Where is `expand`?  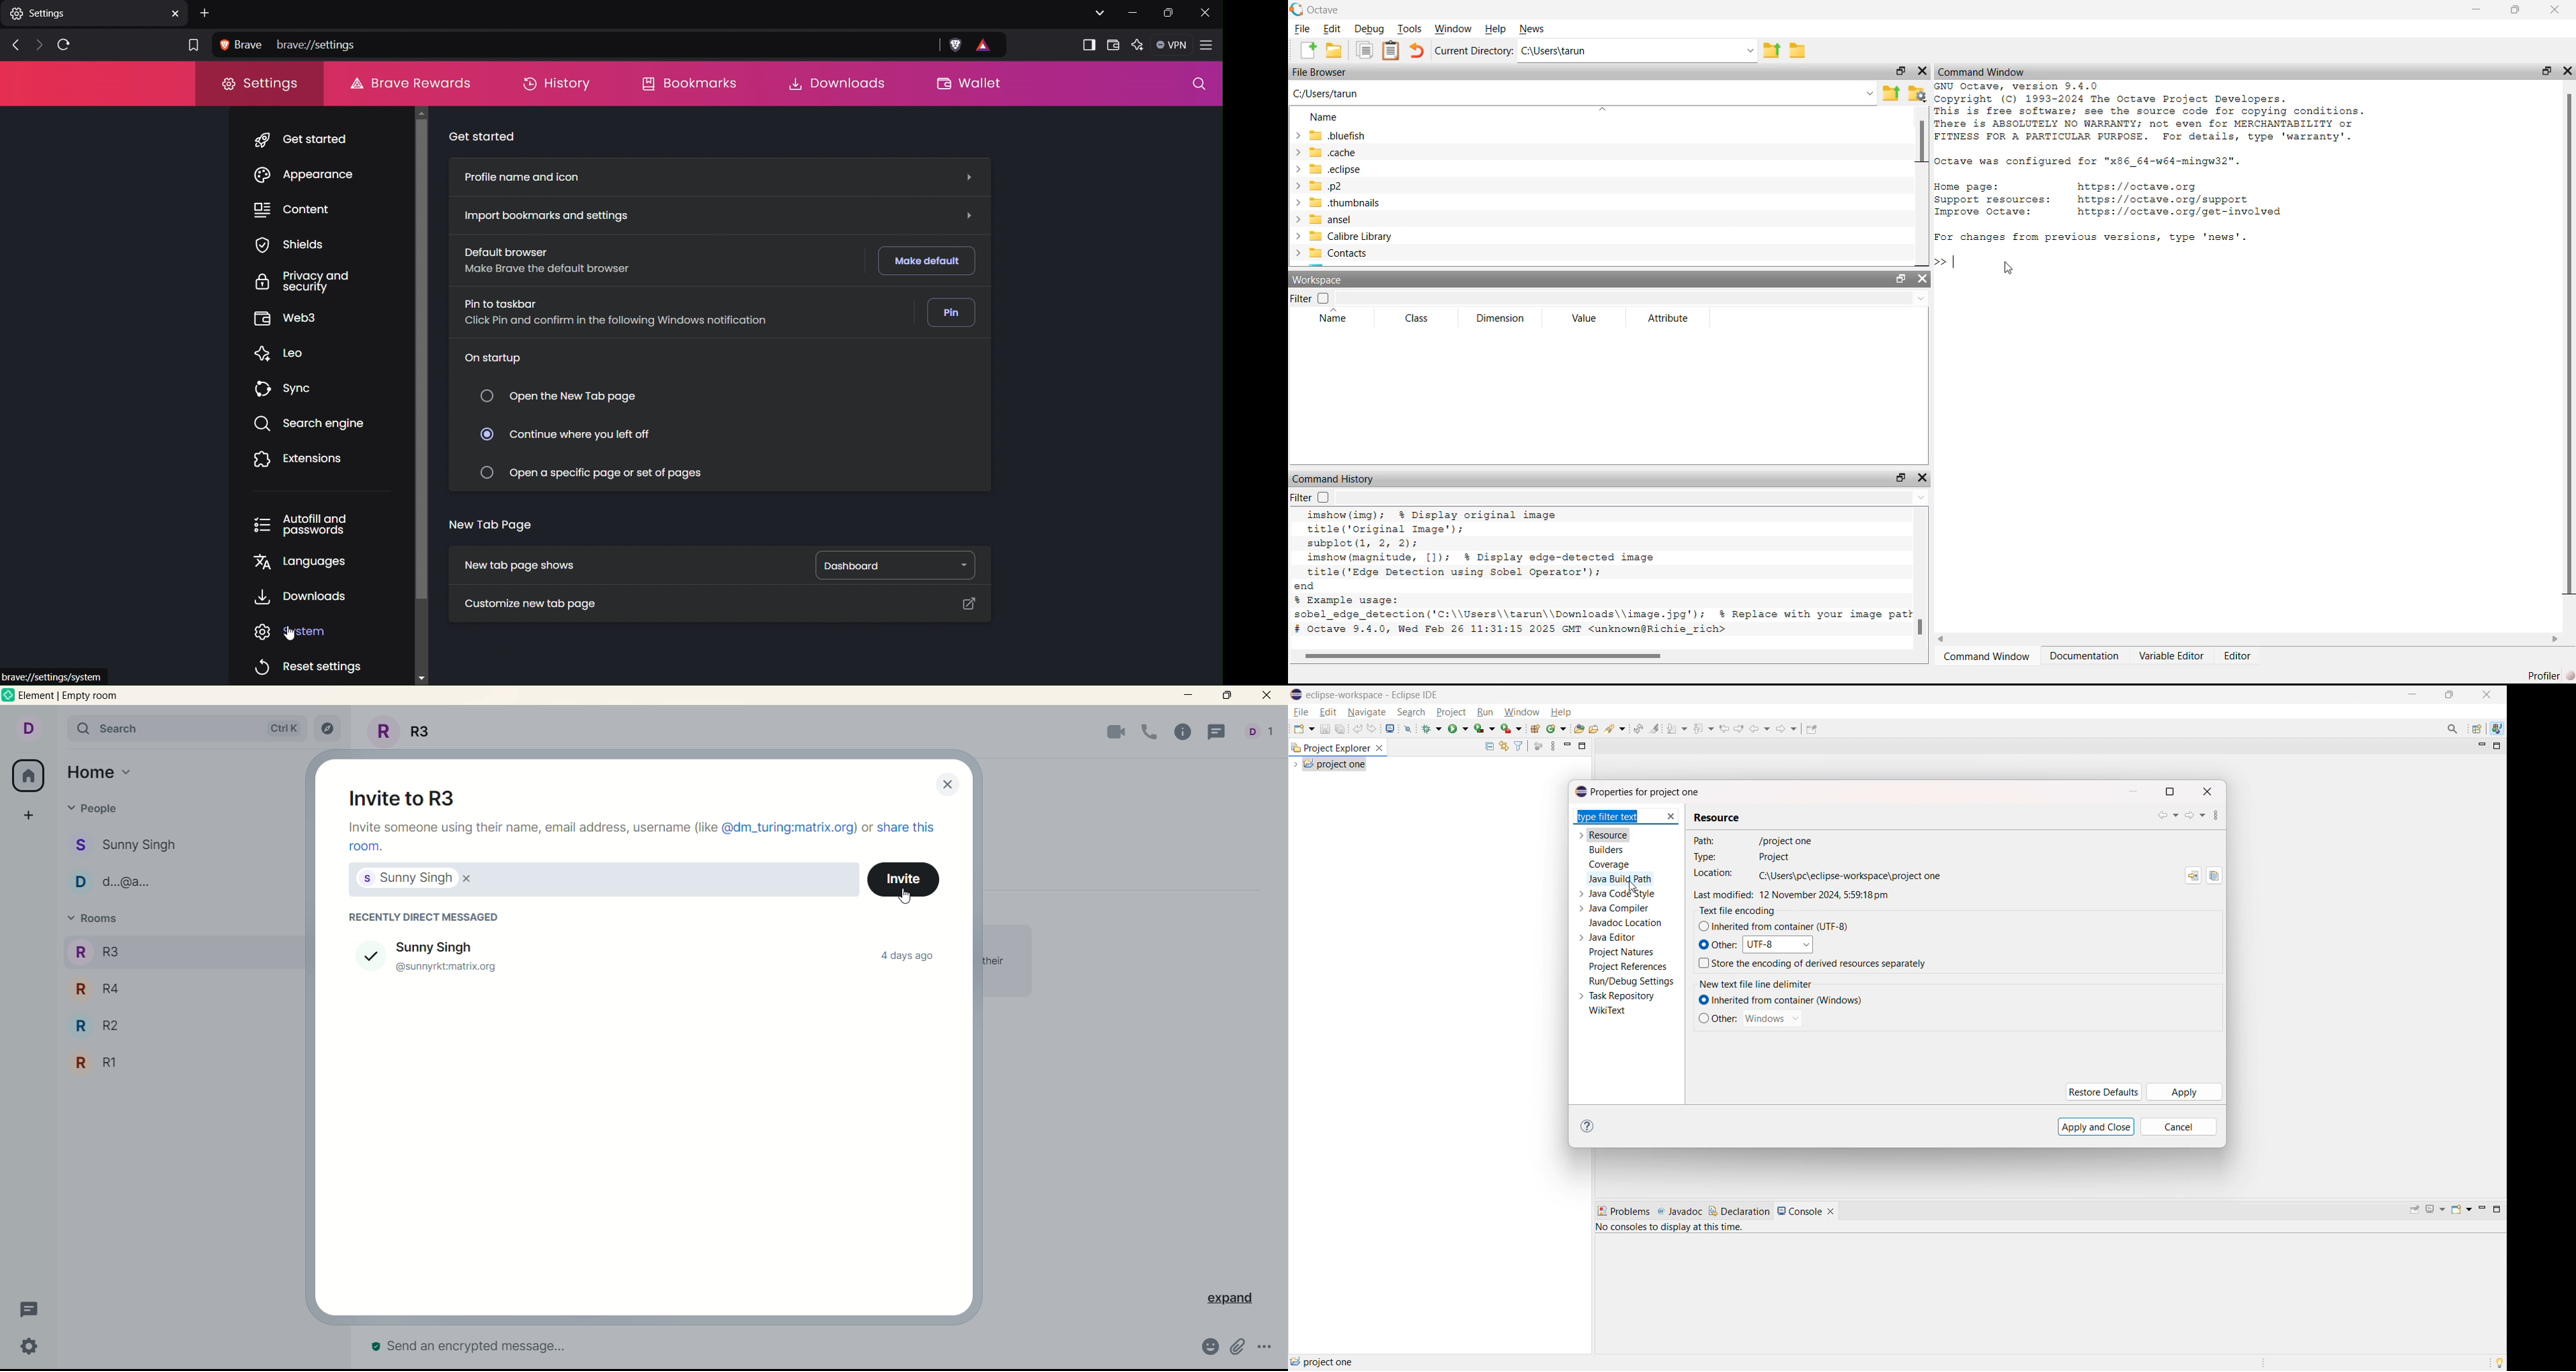
expand is located at coordinates (1224, 1301).